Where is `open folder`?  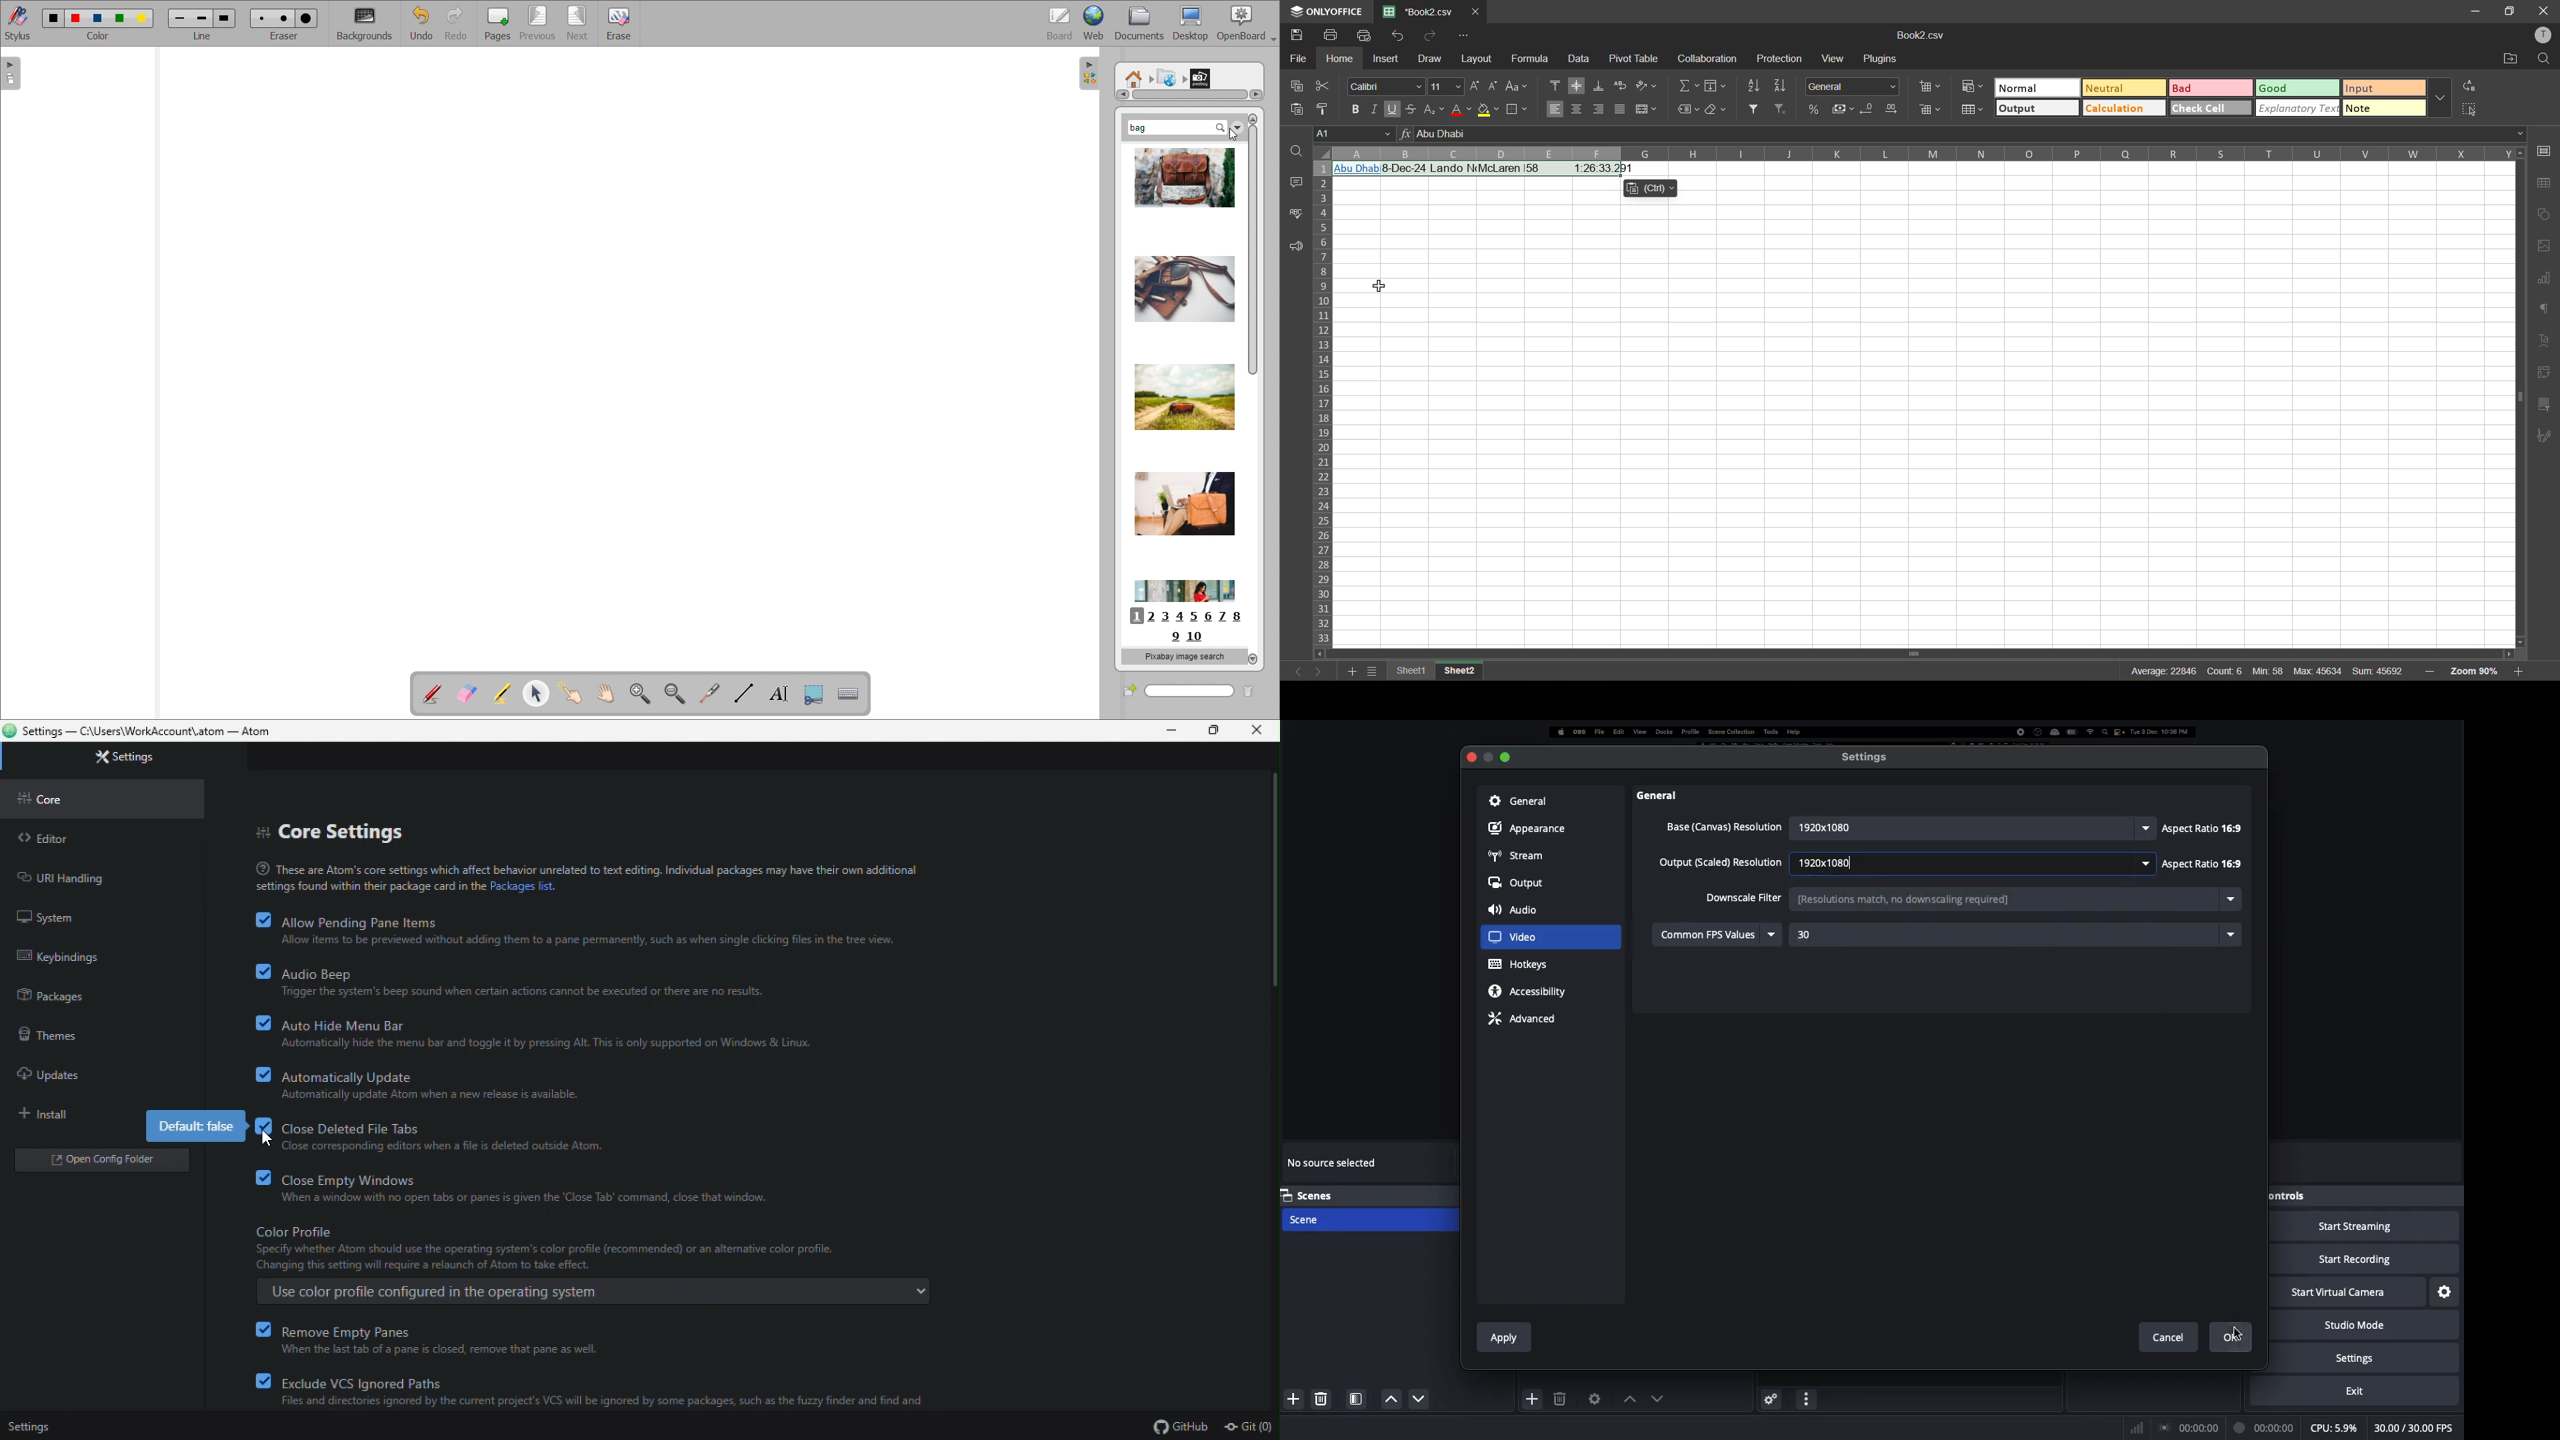
open folder is located at coordinates (91, 1160).